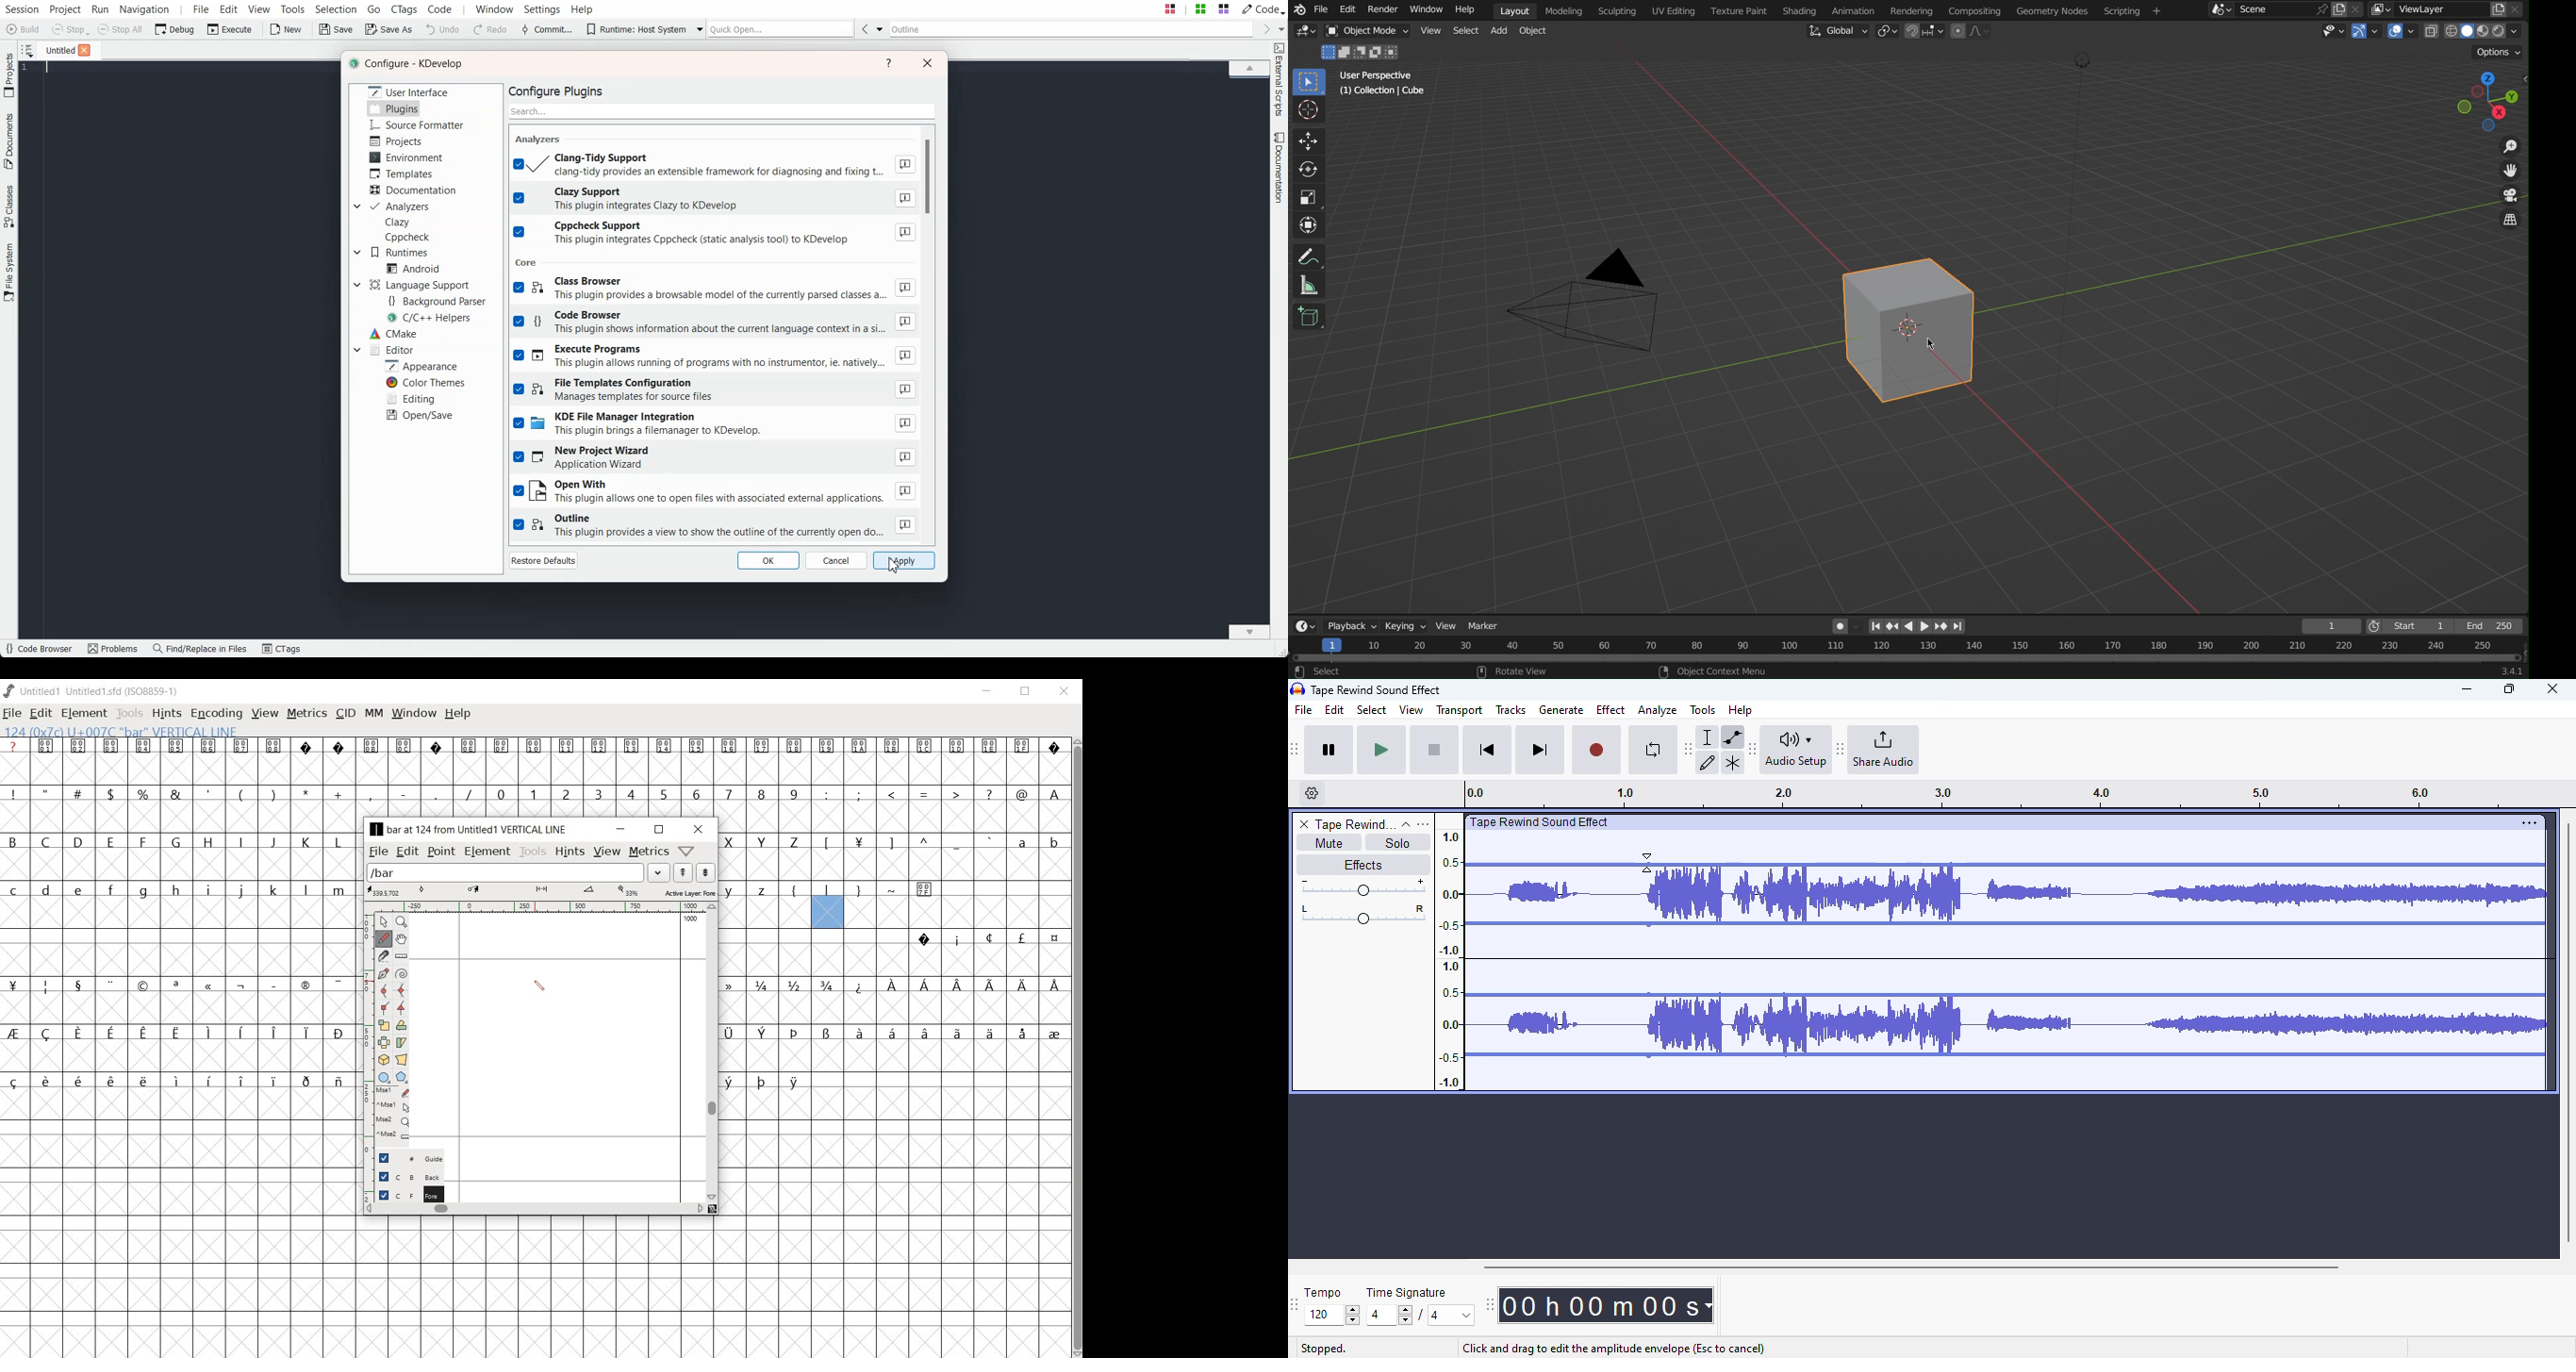 The height and width of the screenshot is (1372, 2576). Describe the element at coordinates (1434, 751) in the screenshot. I see `stop` at that location.